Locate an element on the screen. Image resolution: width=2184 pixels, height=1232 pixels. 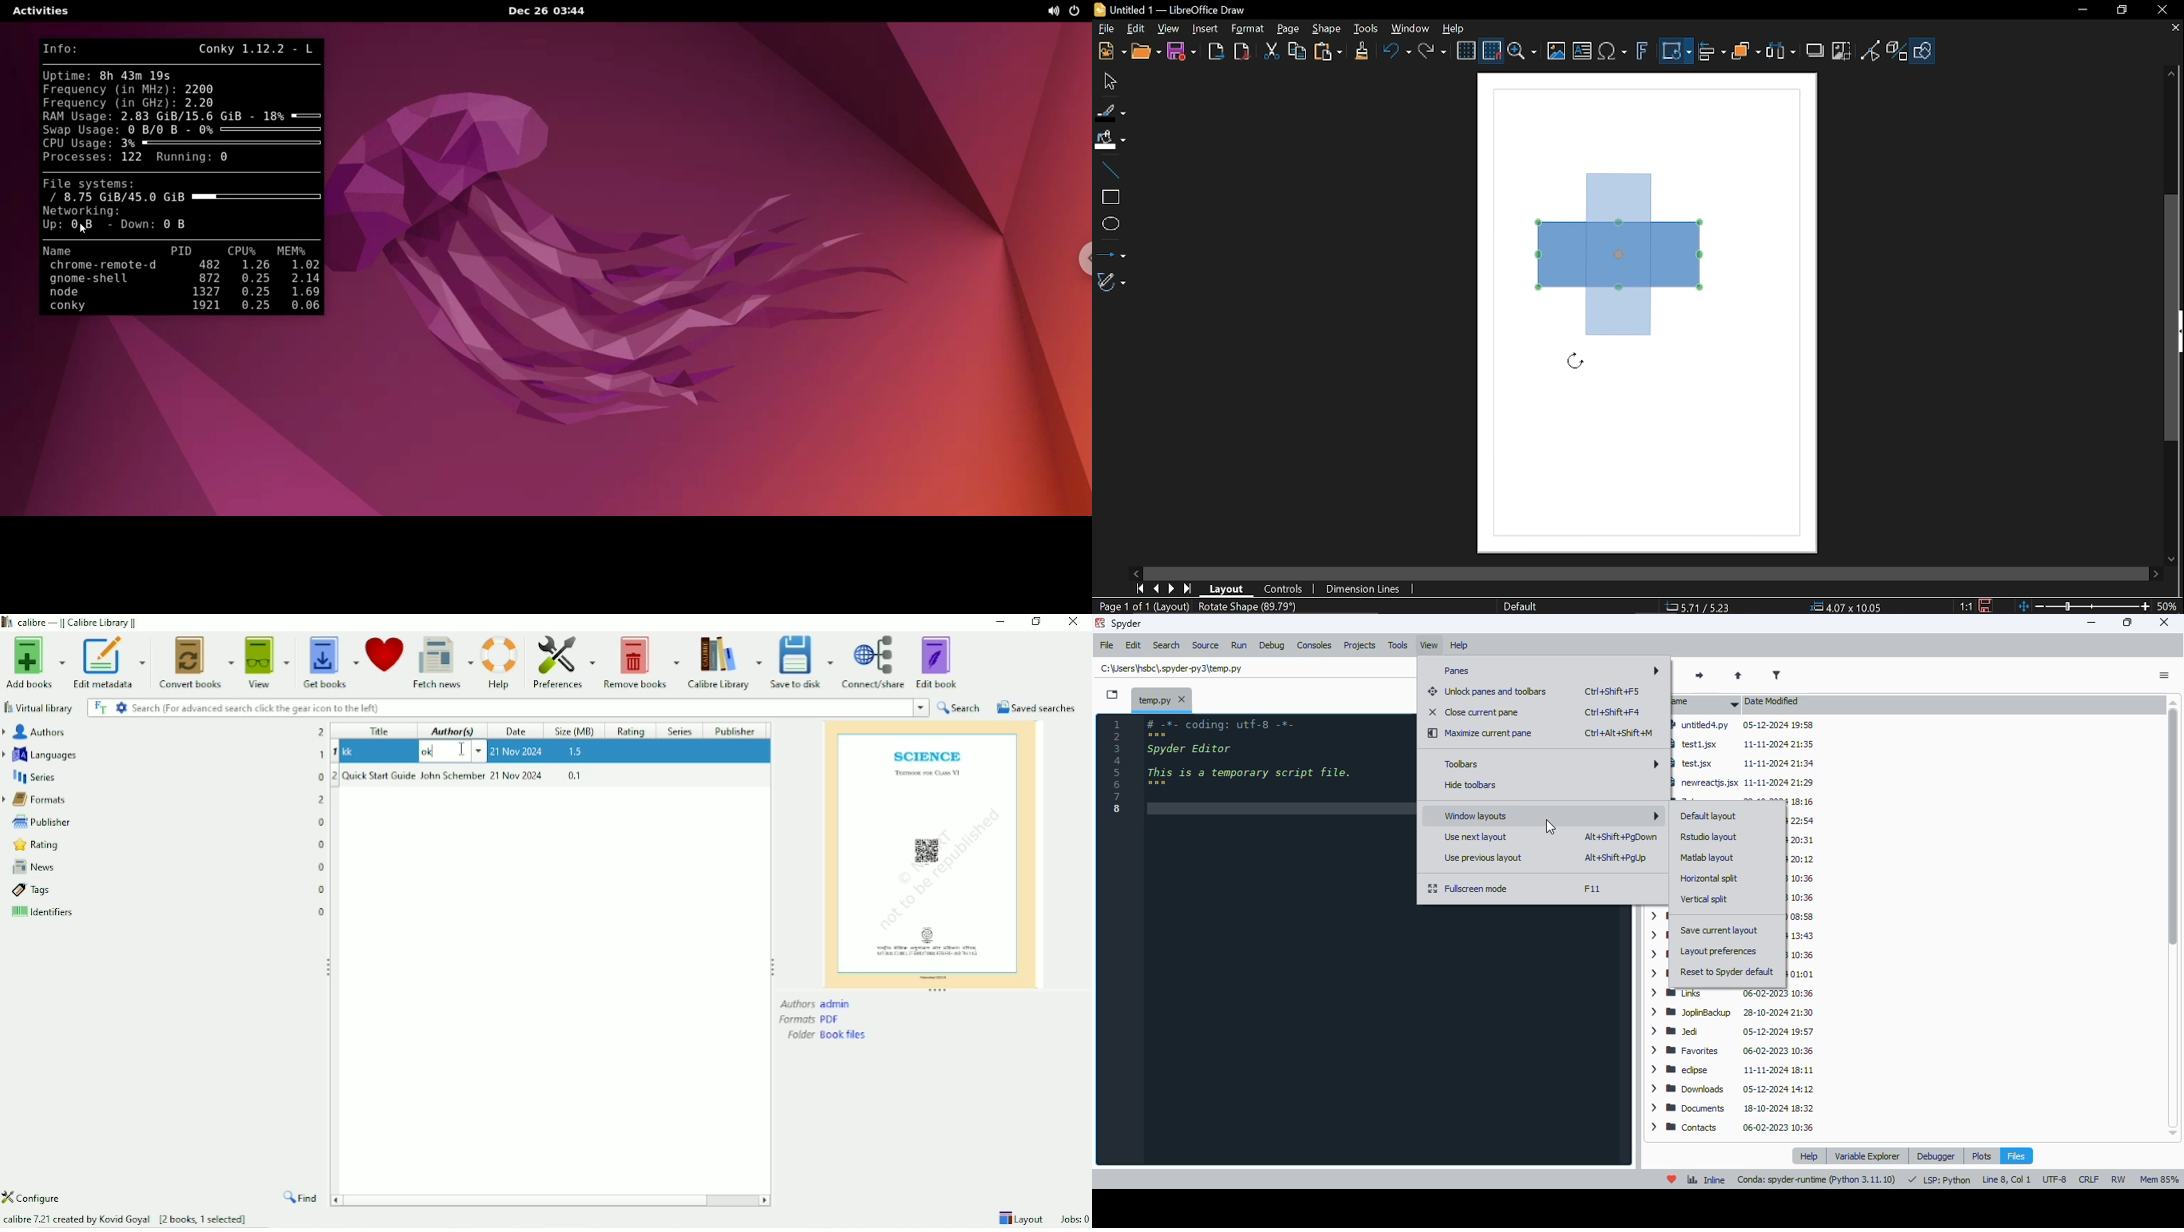
Jobs 0 is located at coordinates (1071, 1220).